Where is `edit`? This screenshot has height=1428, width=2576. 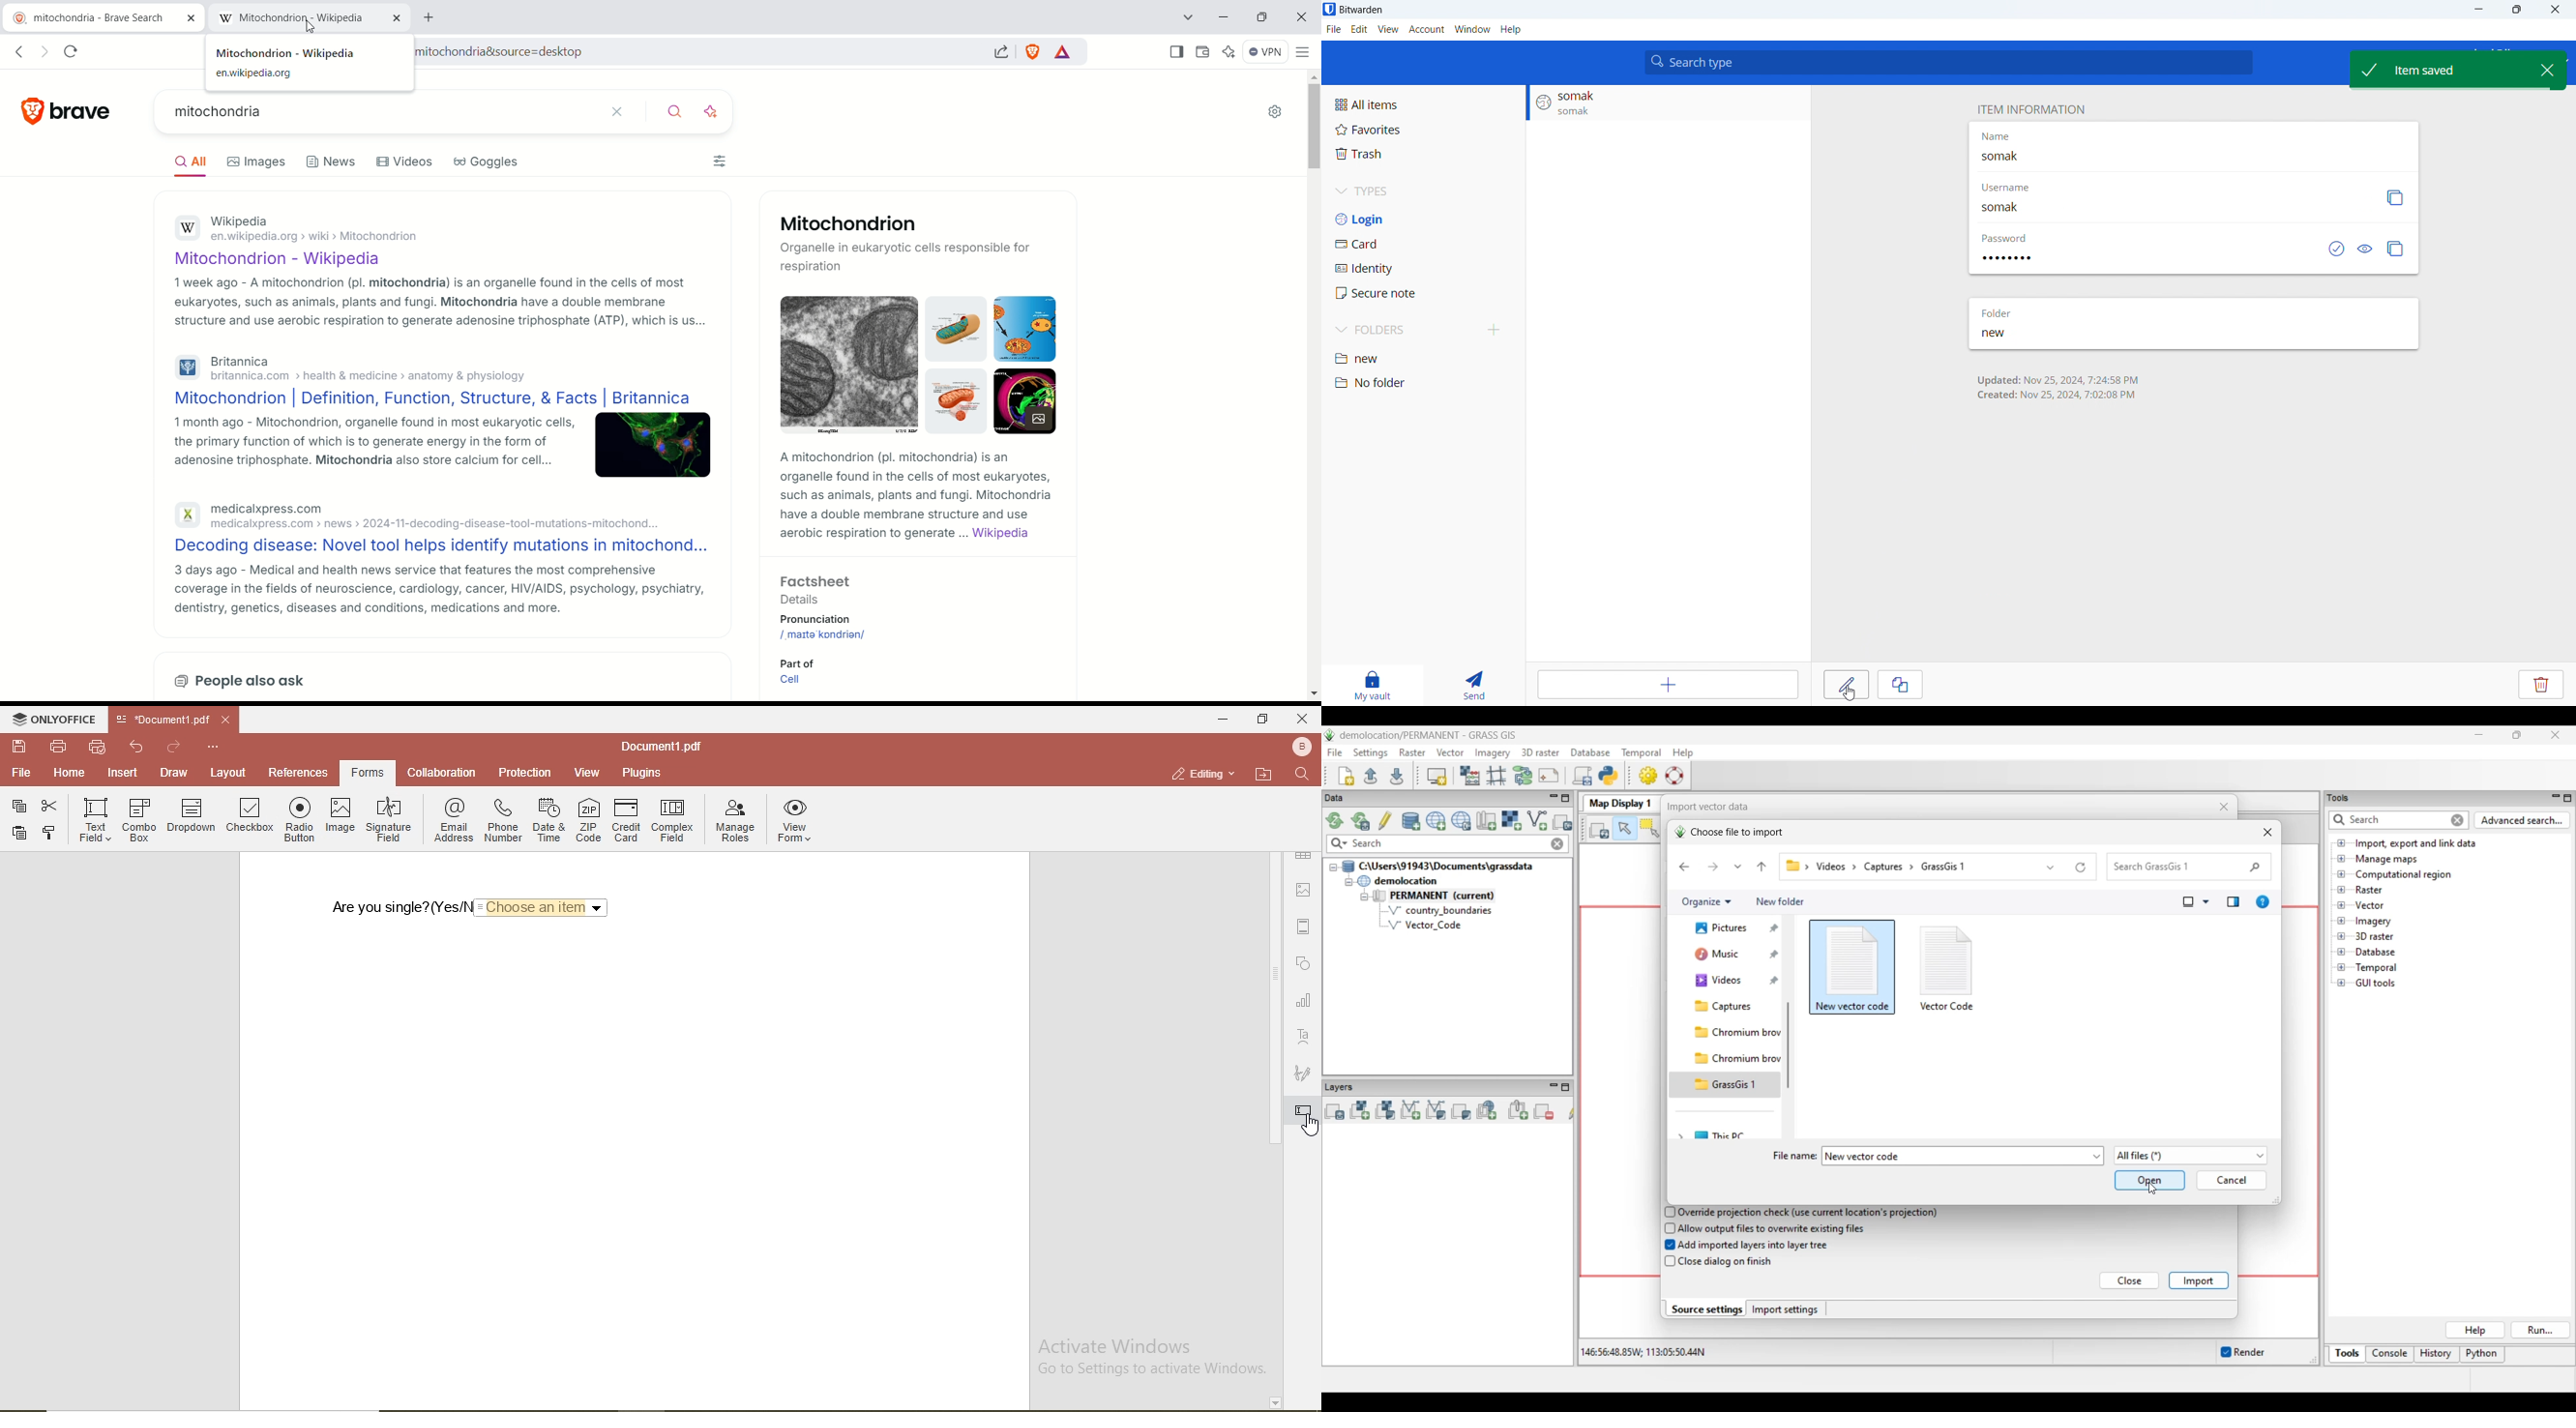 edit is located at coordinates (1359, 29).